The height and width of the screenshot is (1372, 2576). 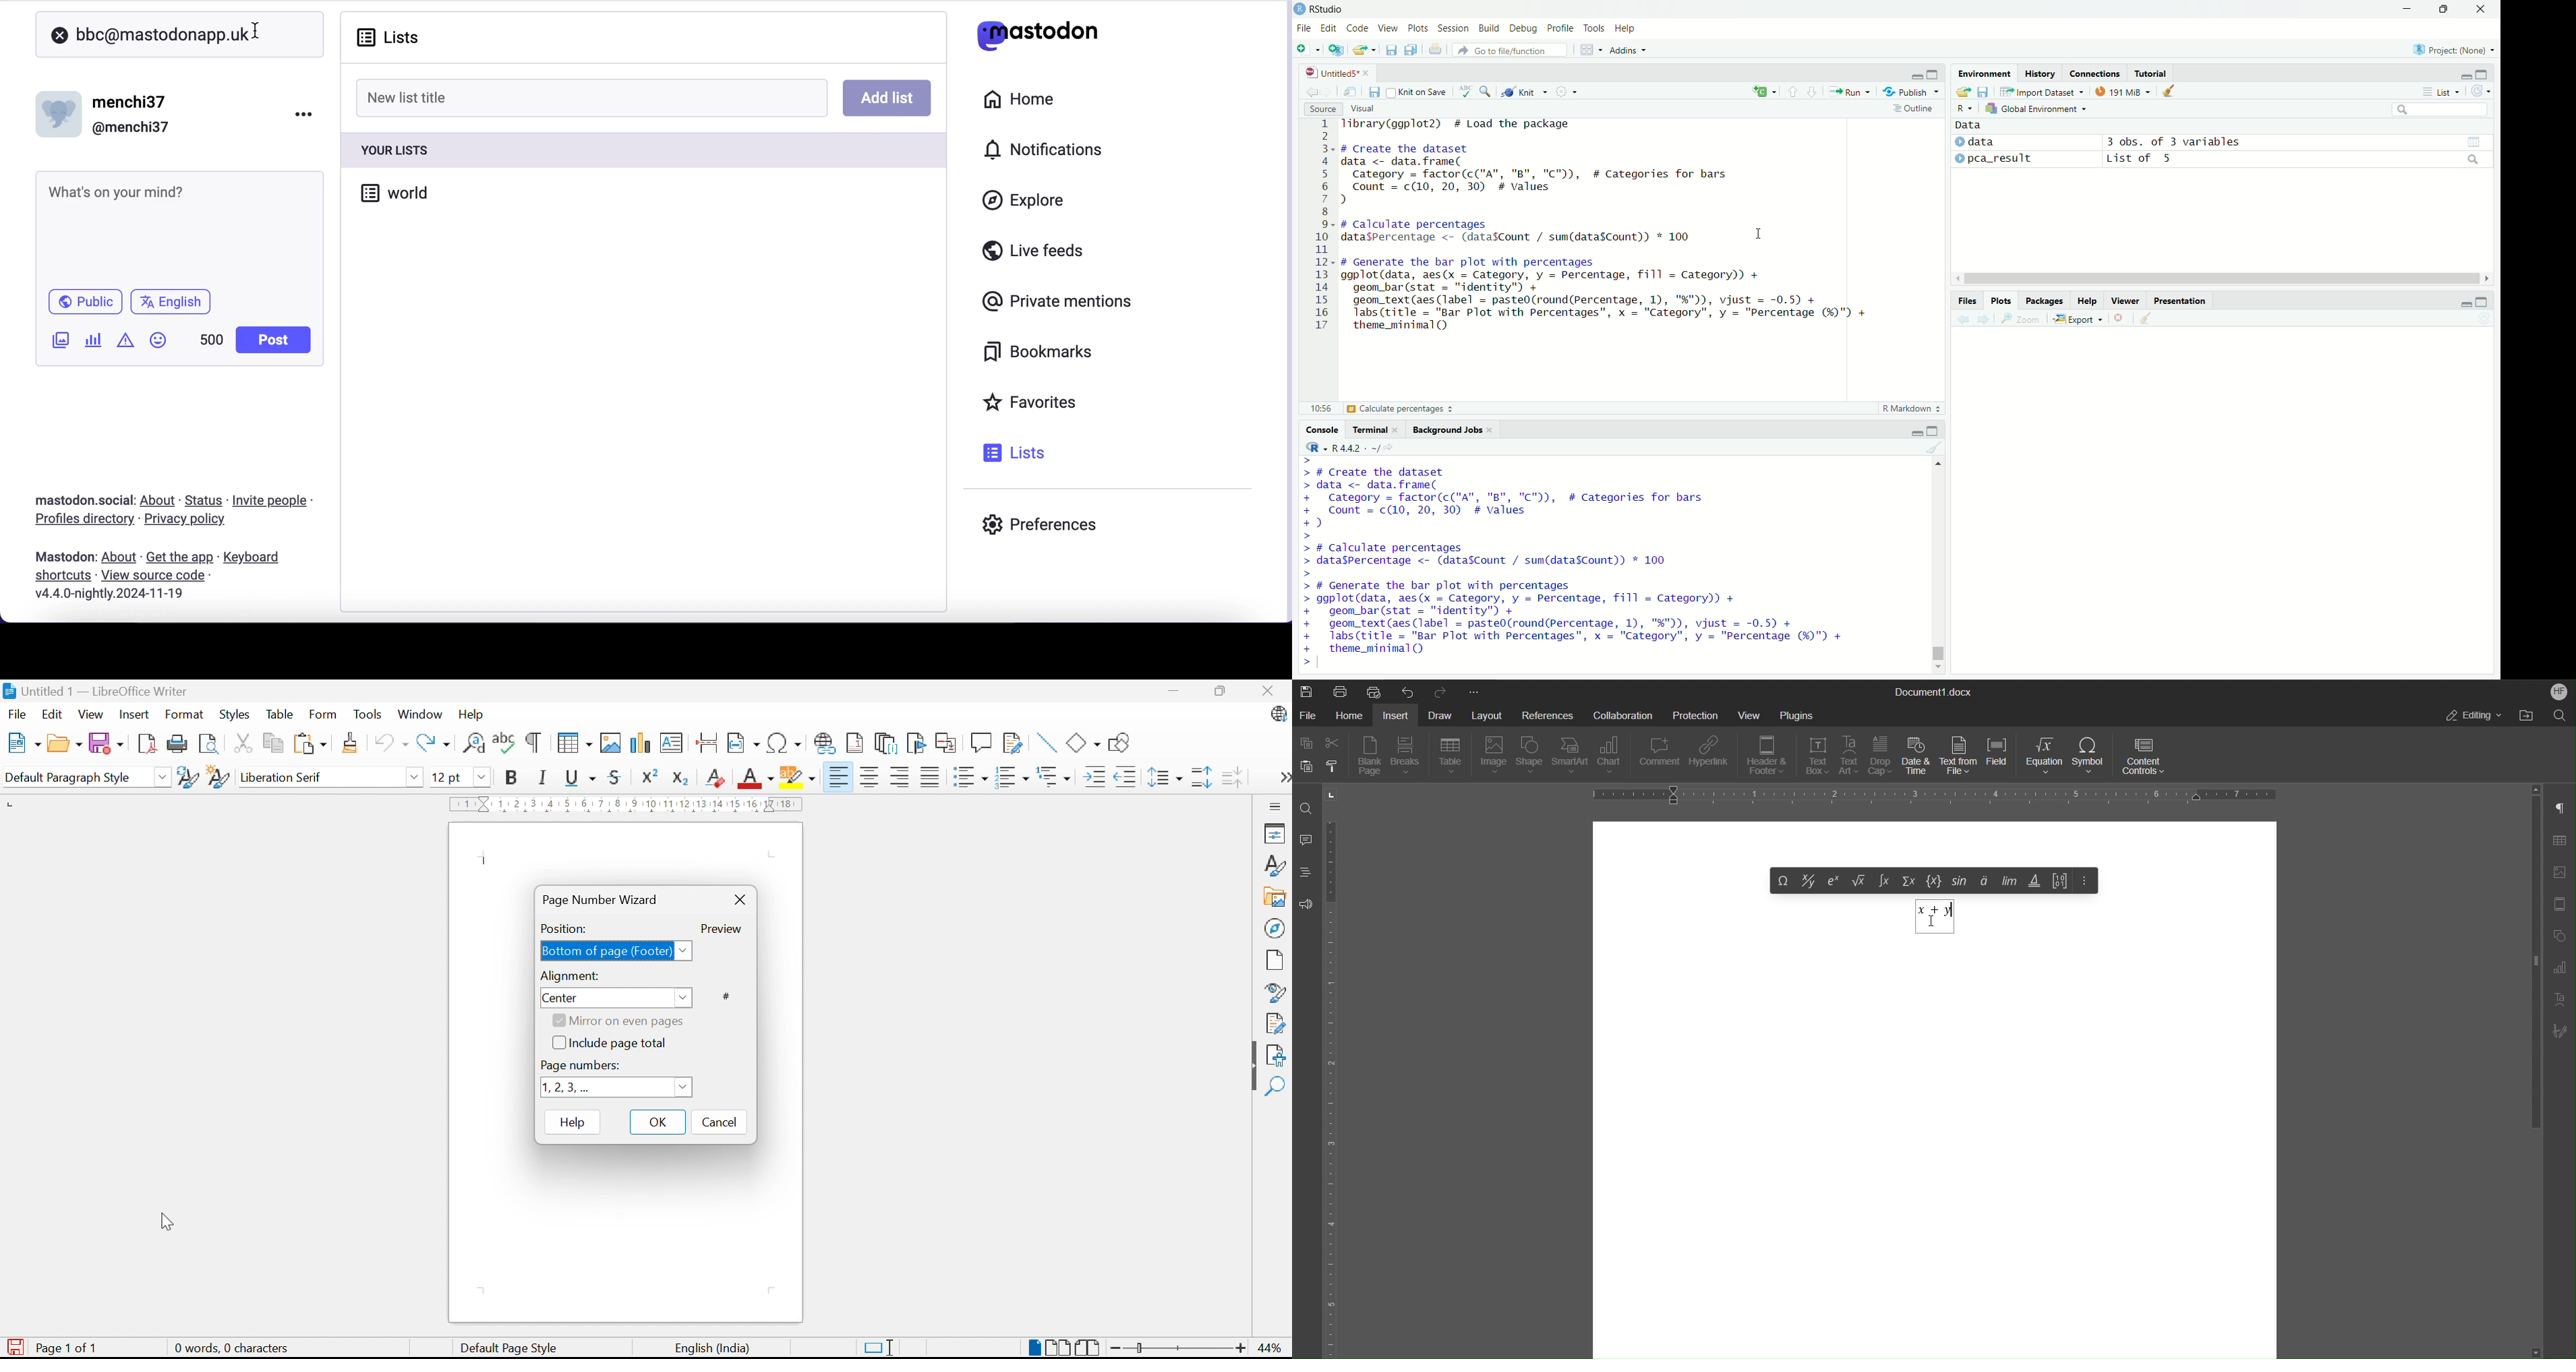 I want to click on new file, so click(x=1308, y=50).